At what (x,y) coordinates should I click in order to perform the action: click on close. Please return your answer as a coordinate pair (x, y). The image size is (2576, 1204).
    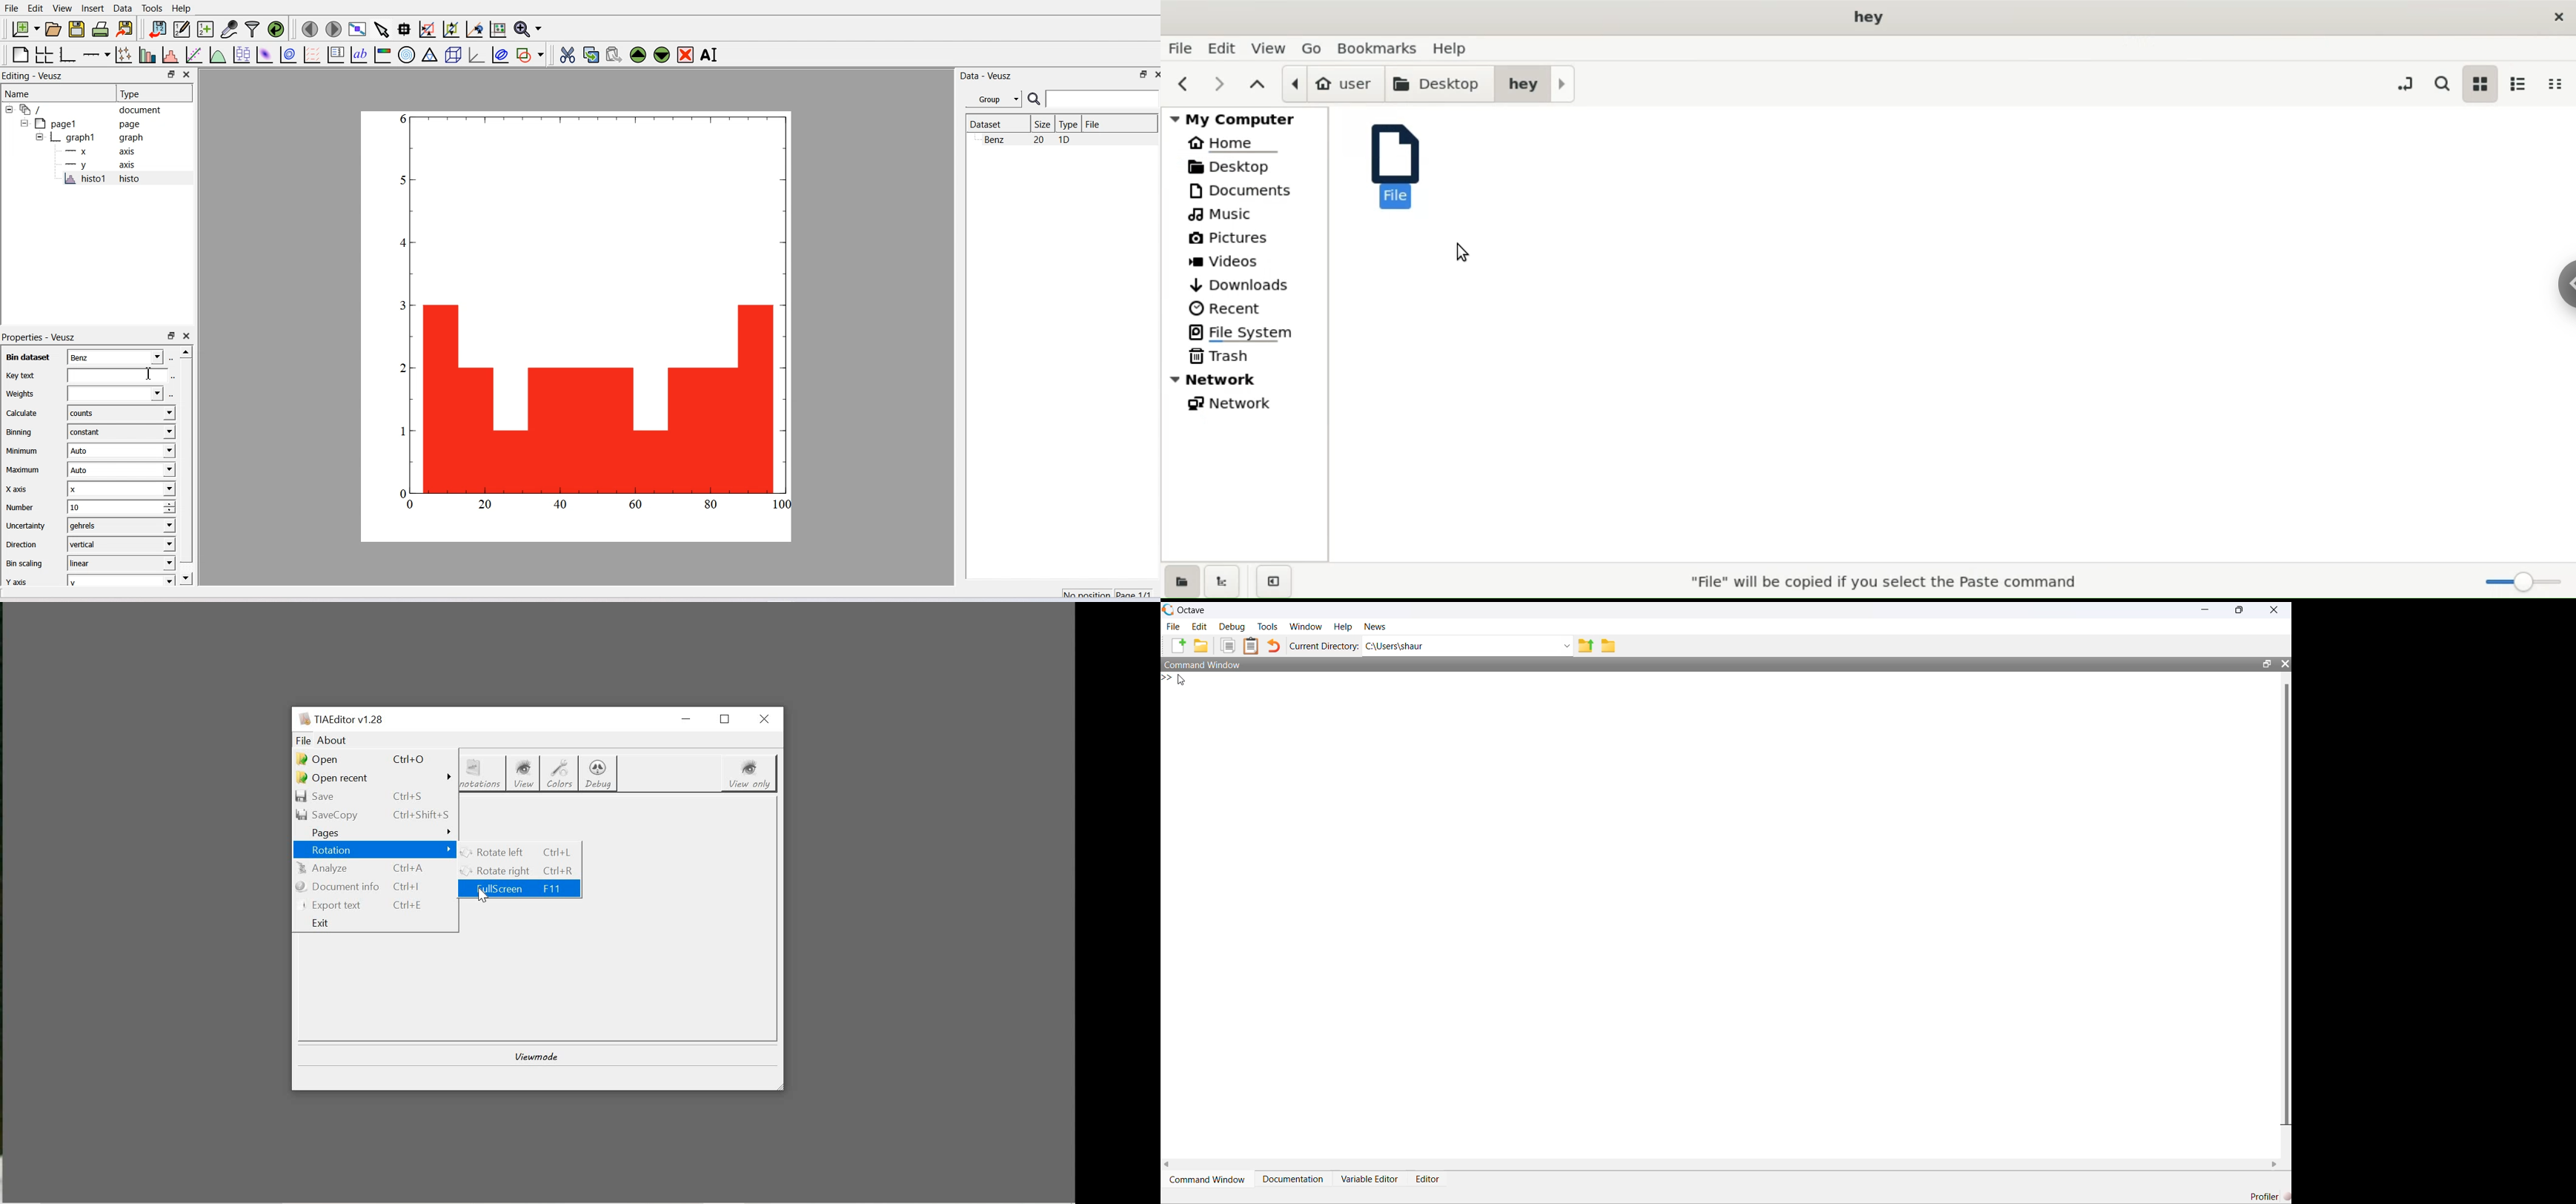
    Looking at the image, I should click on (2556, 15).